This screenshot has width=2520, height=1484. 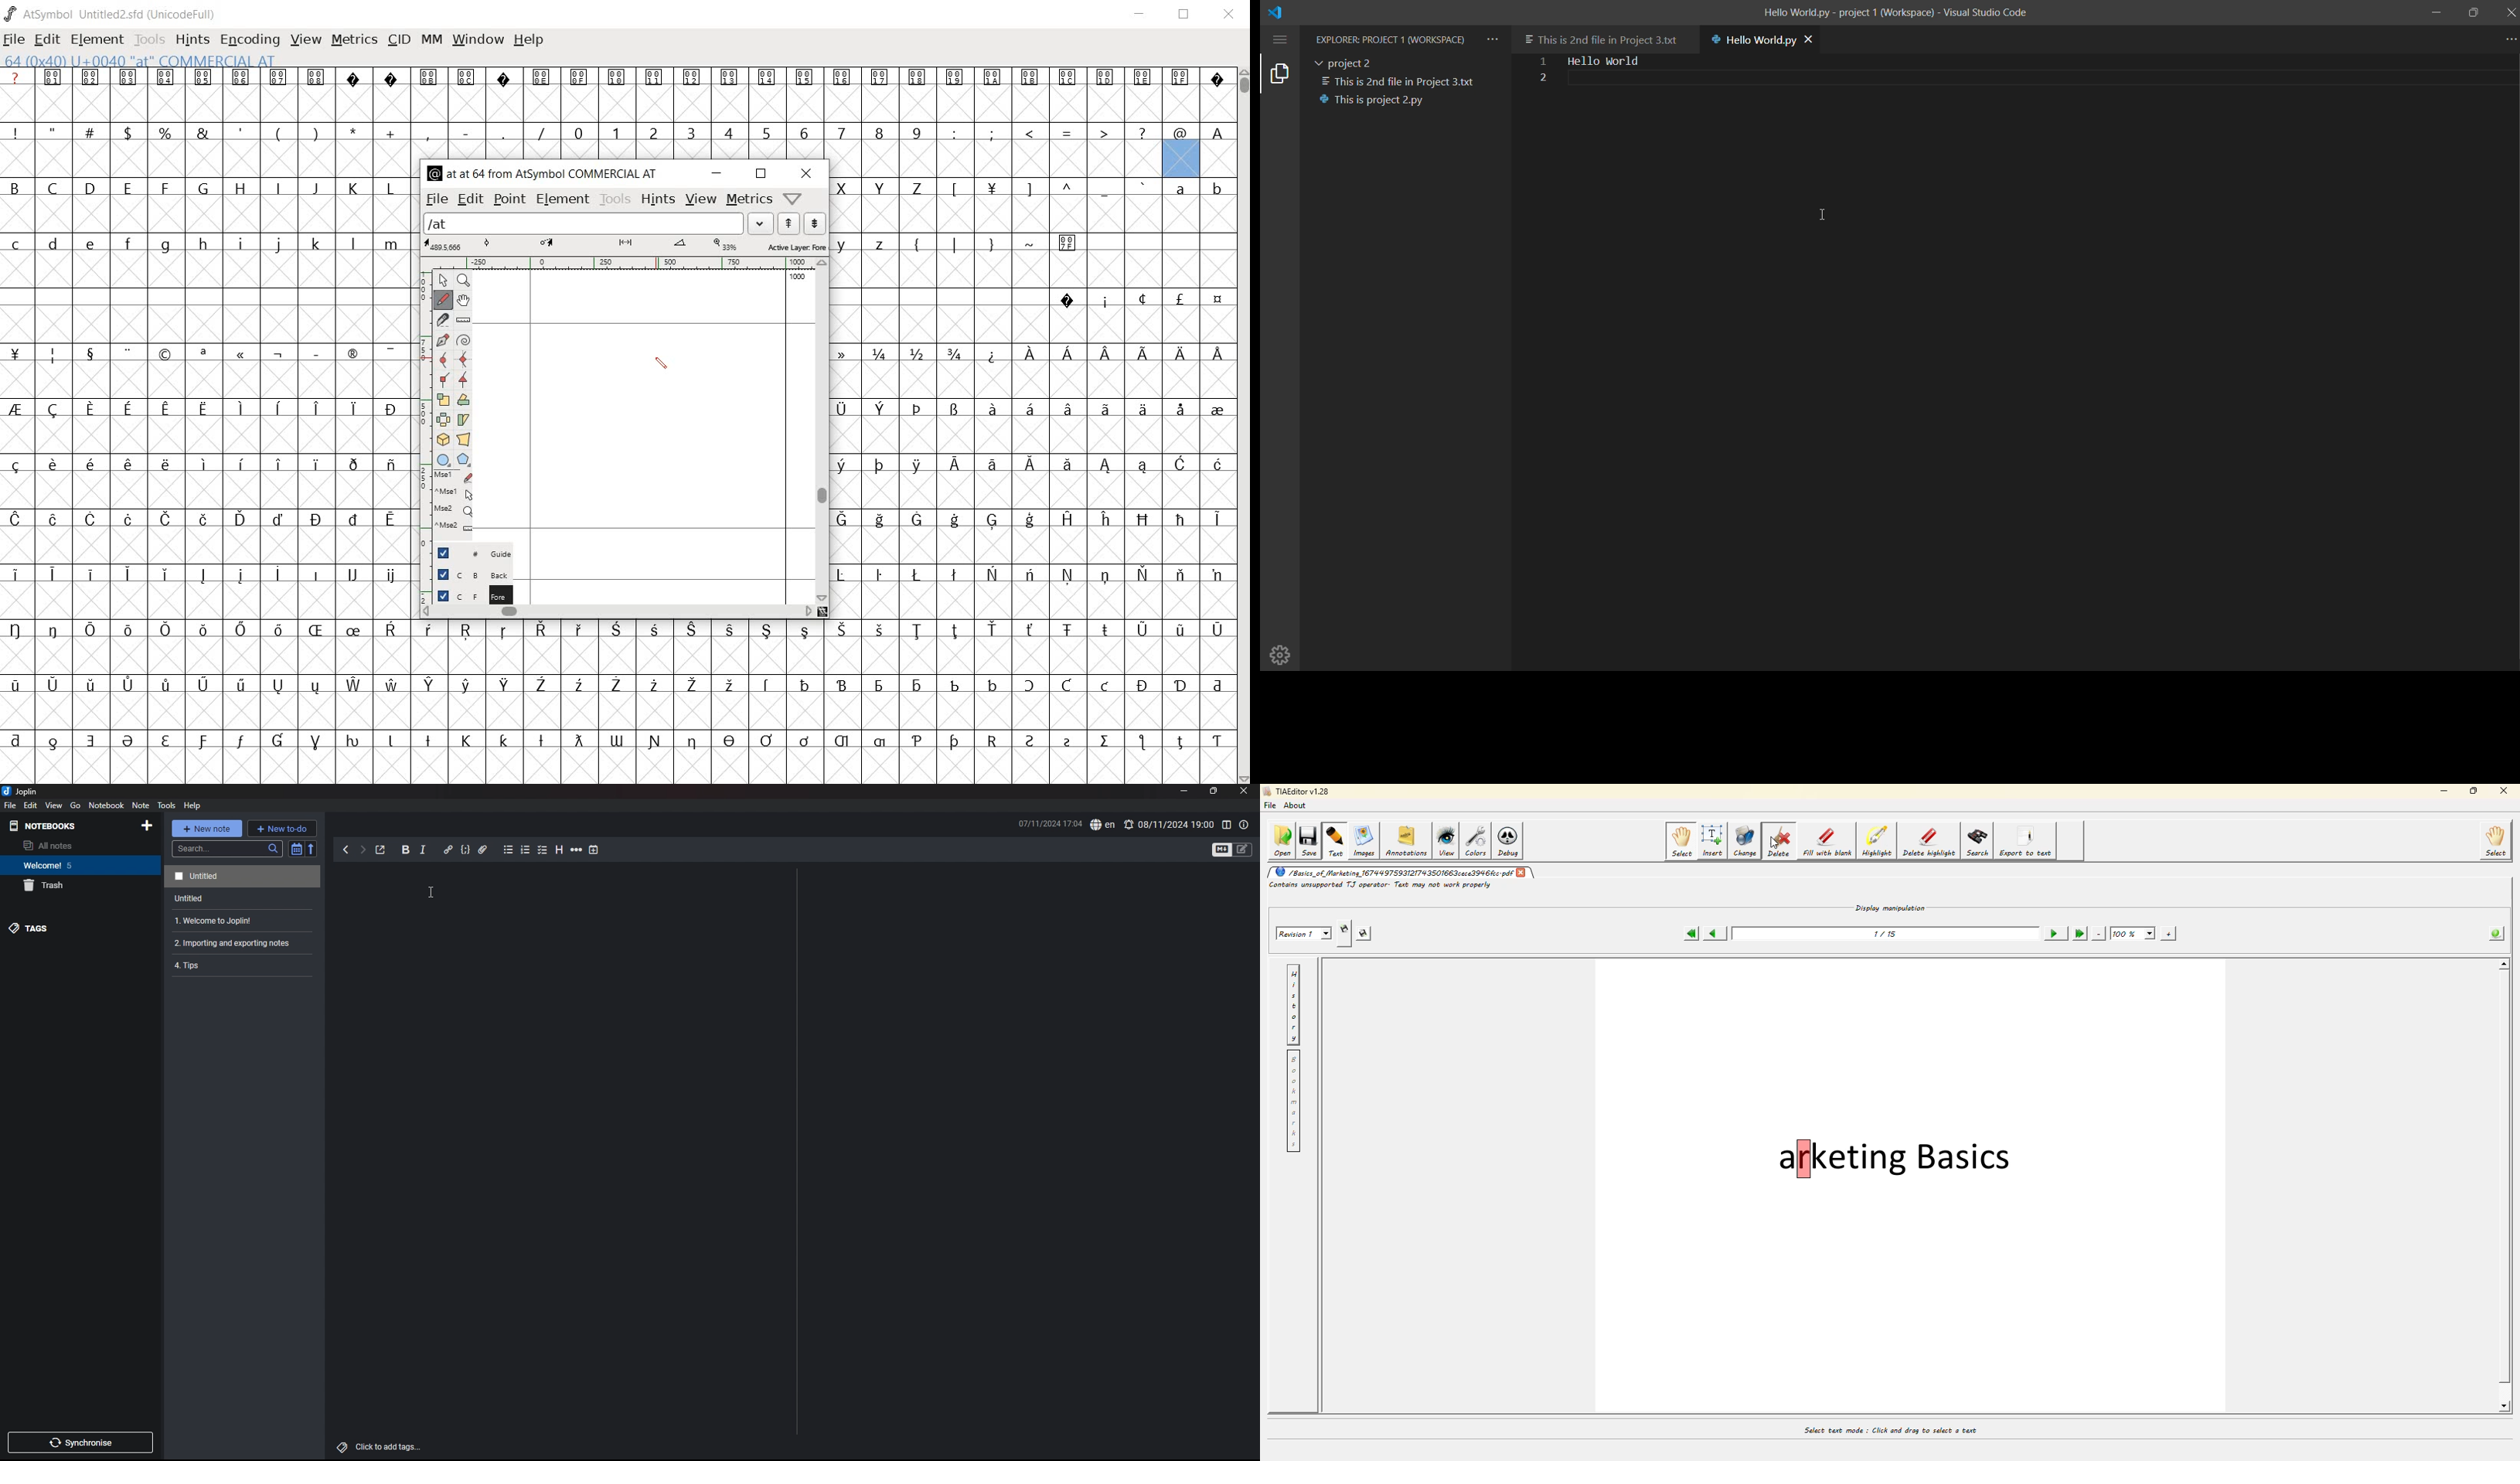 What do you see at coordinates (1243, 849) in the screenshot?
I see `toggle editors` at bounding box center [1243, 849].